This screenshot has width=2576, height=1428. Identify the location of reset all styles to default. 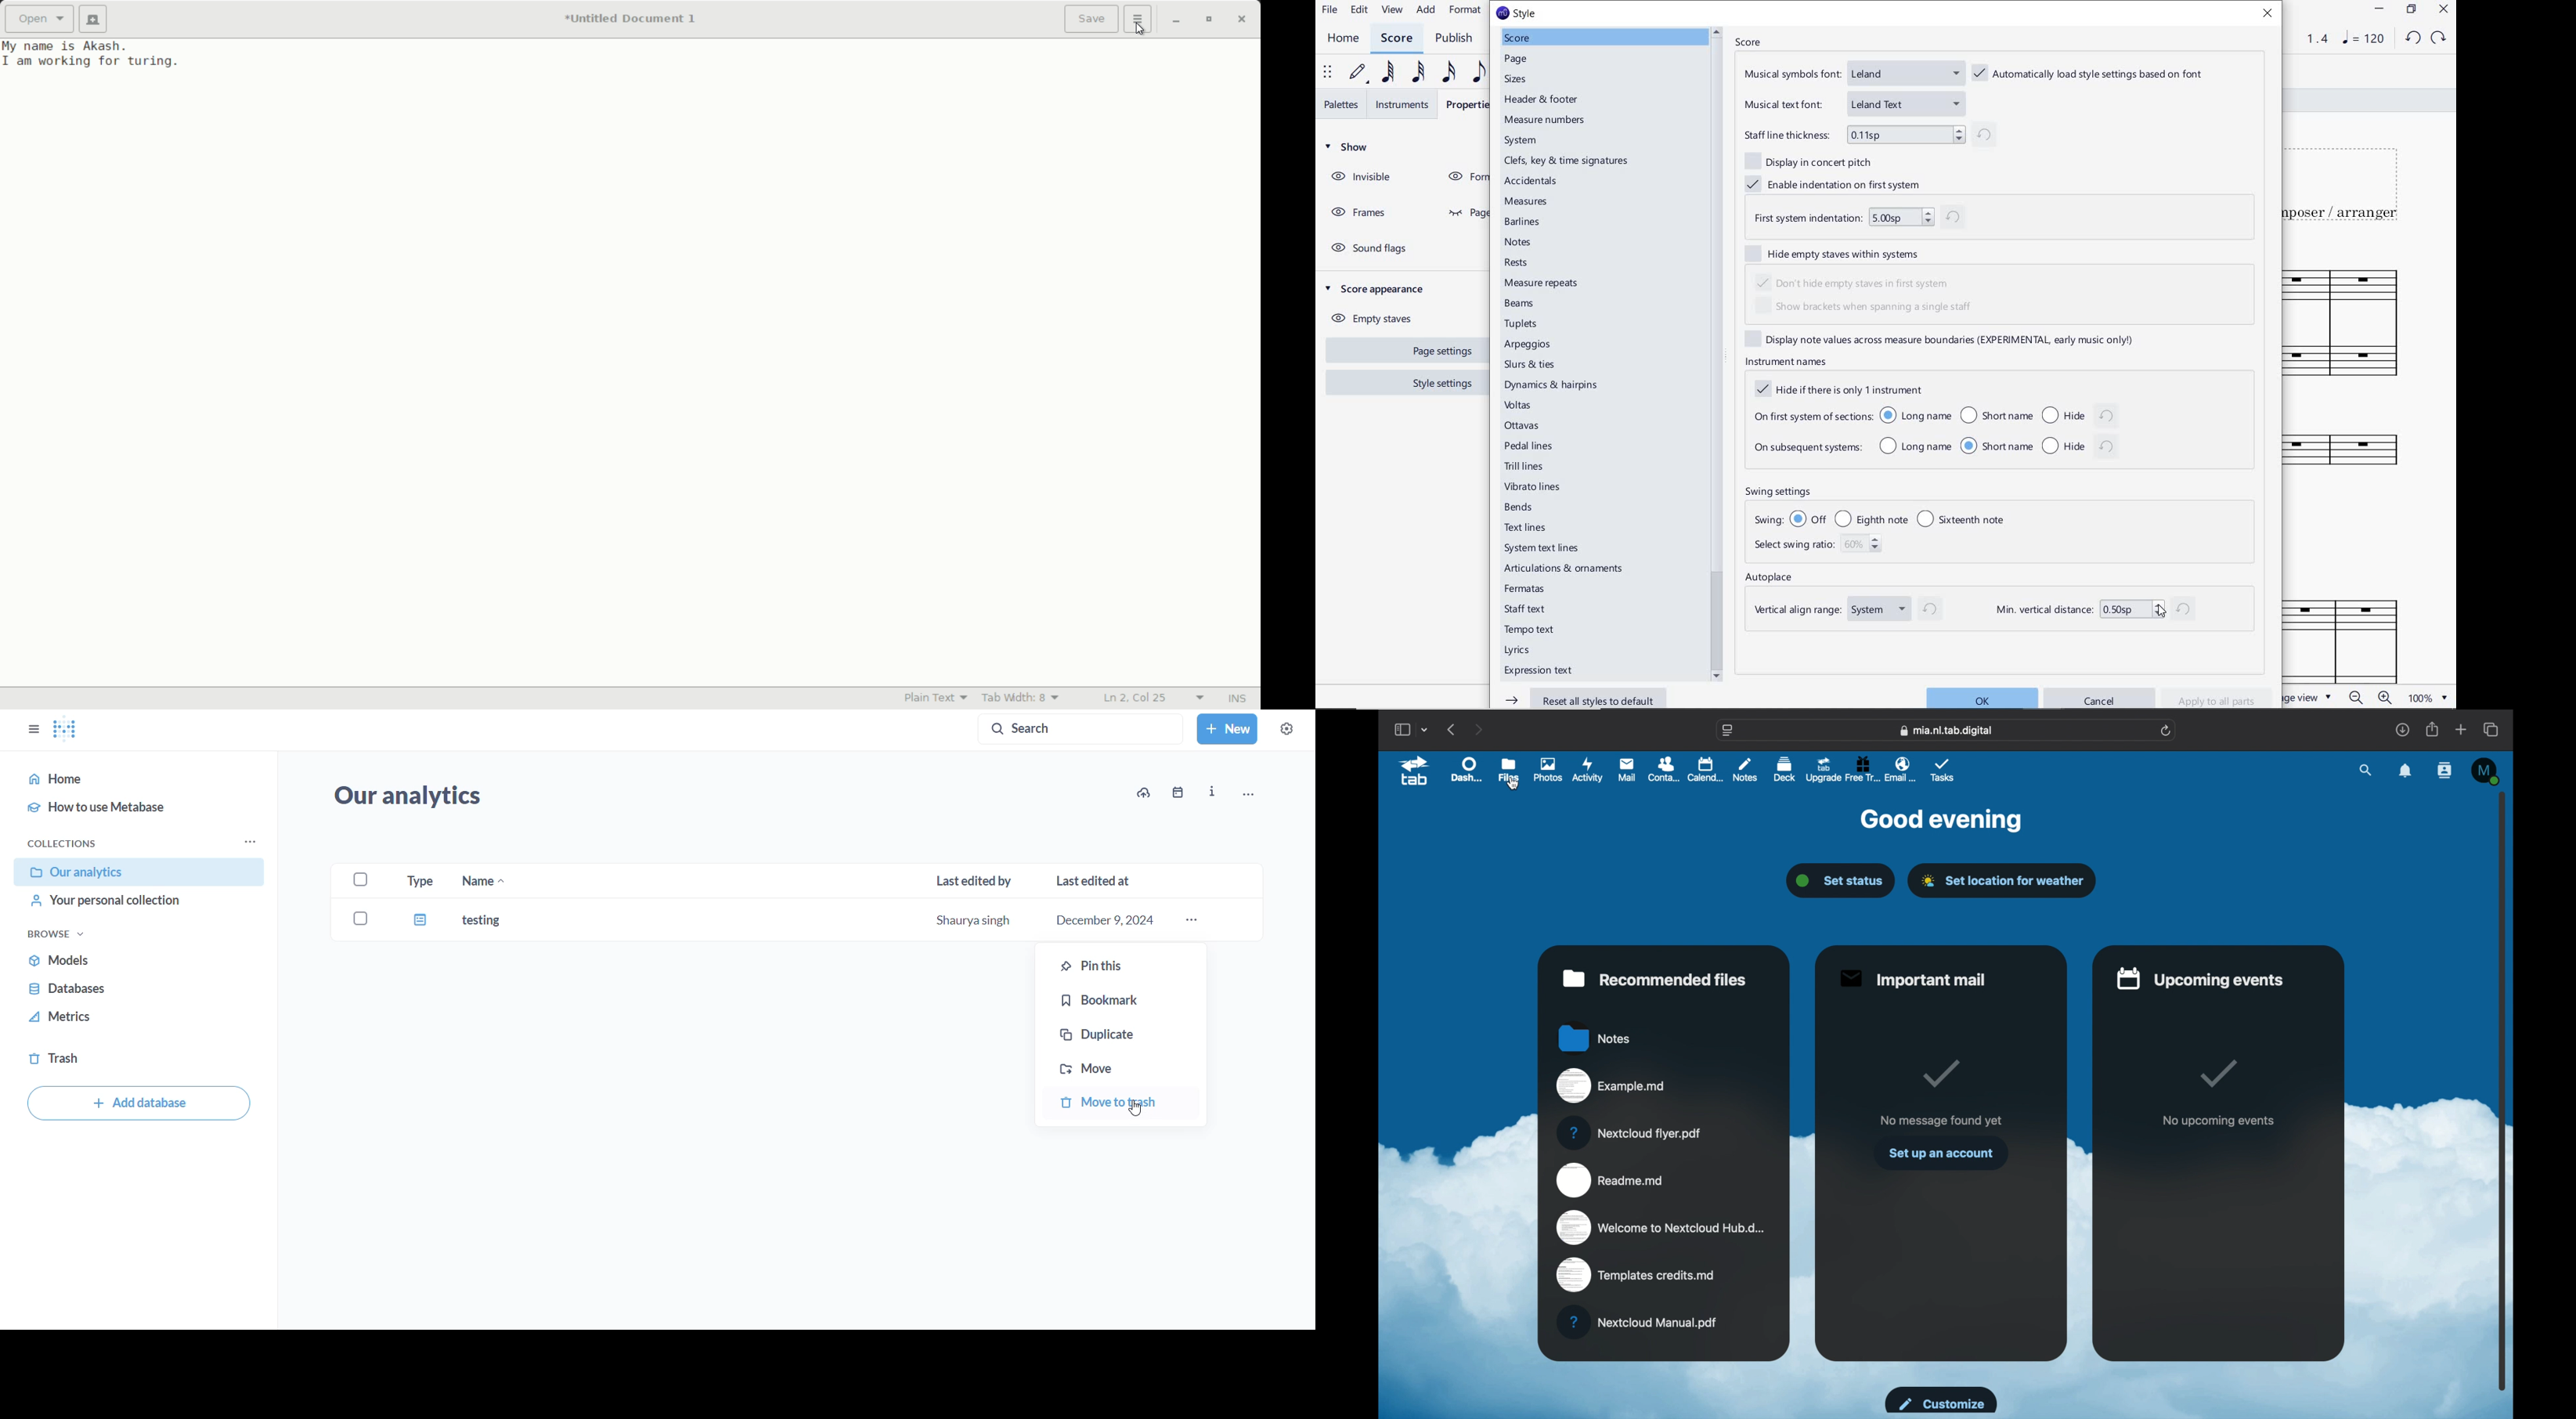
(1575, 698).